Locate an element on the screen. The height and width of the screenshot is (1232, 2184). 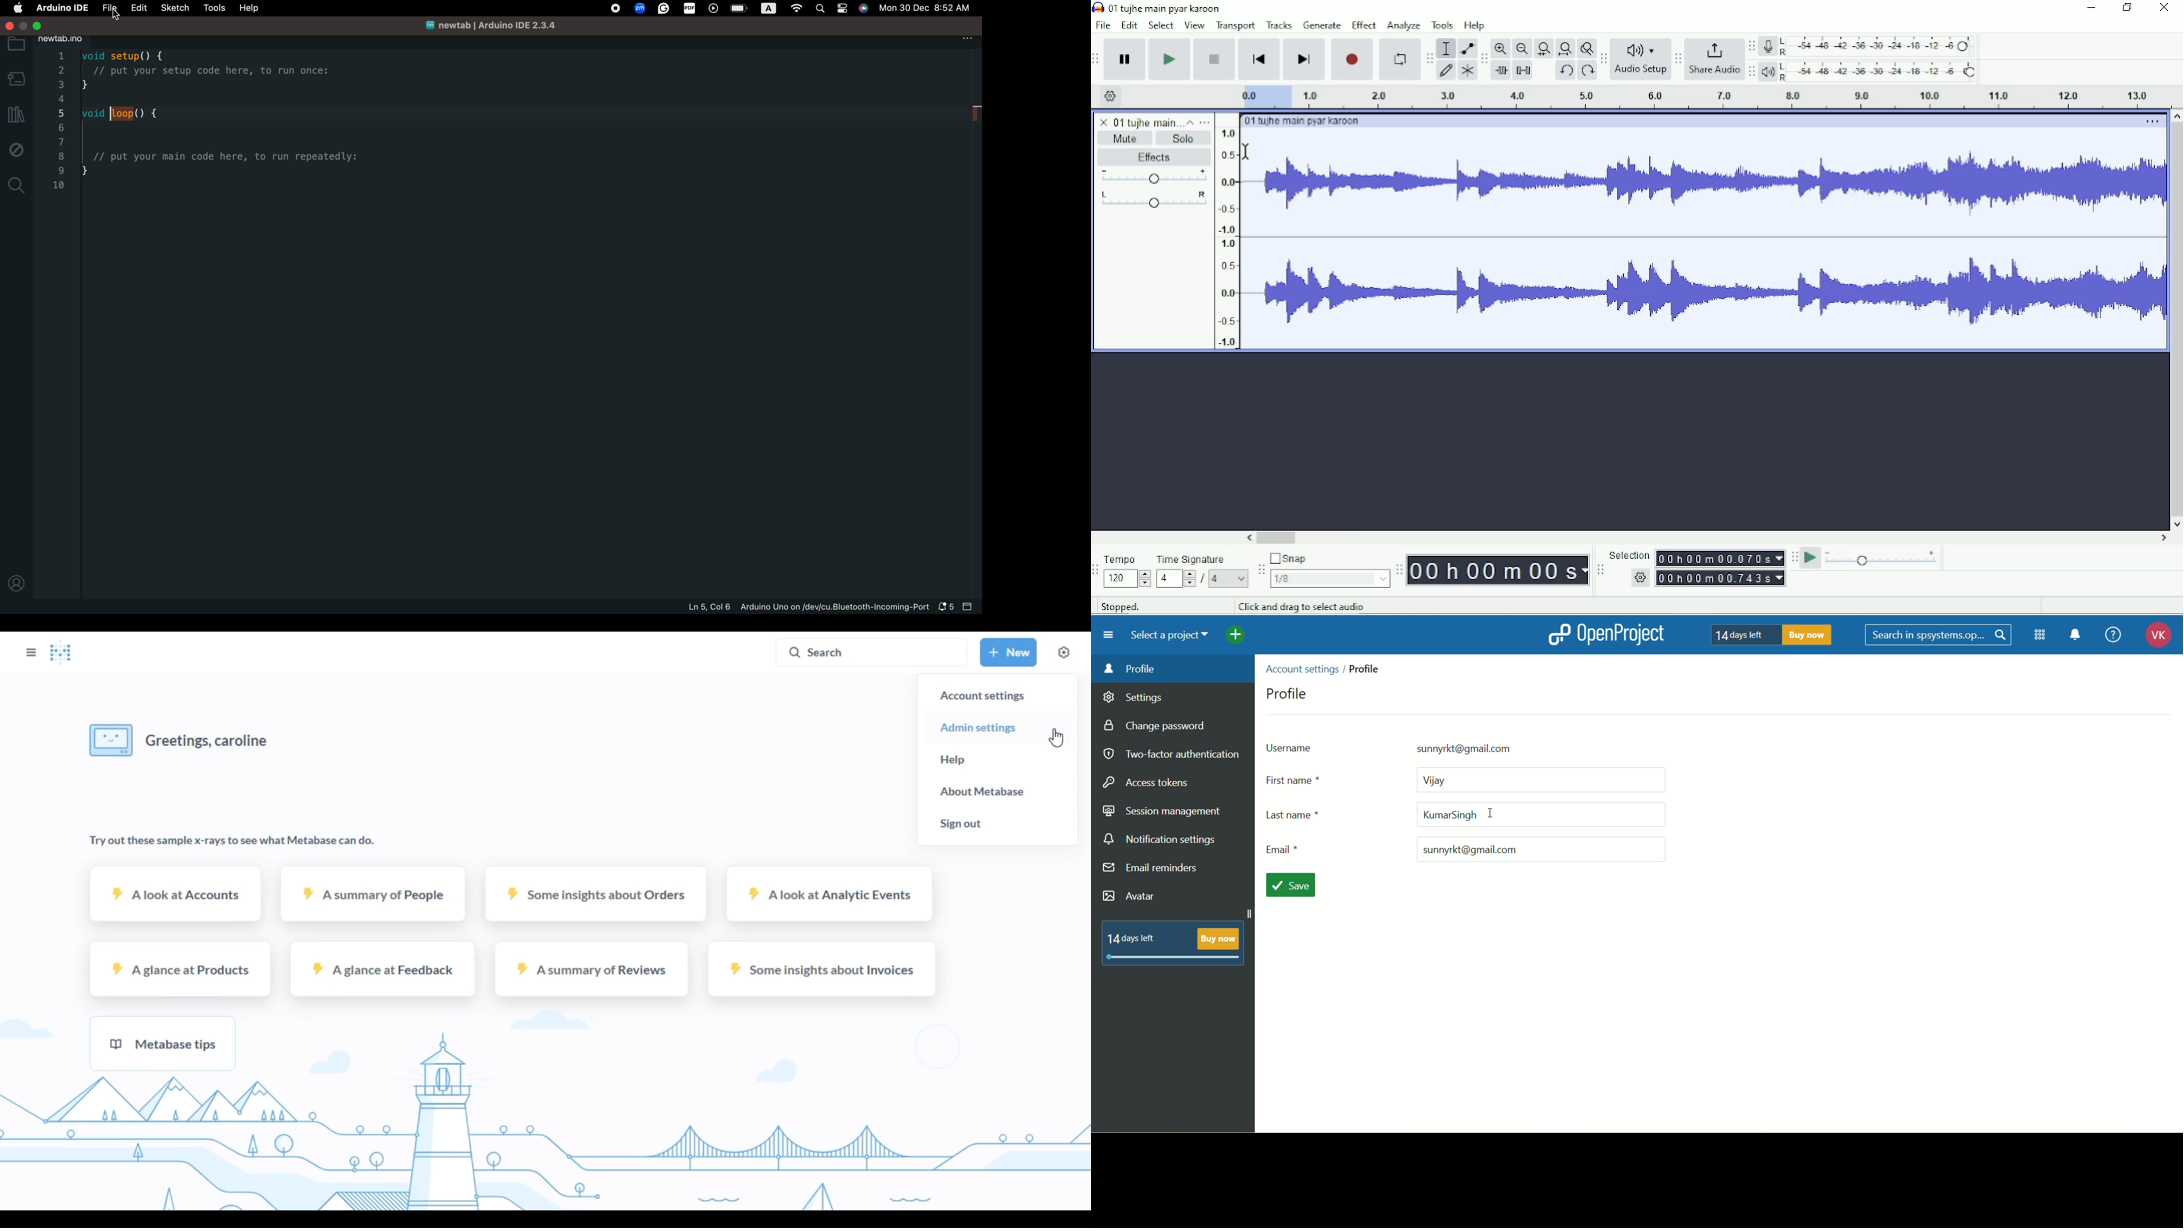
Audacity recording meter toolbar is located at coordinates (1751, 47).